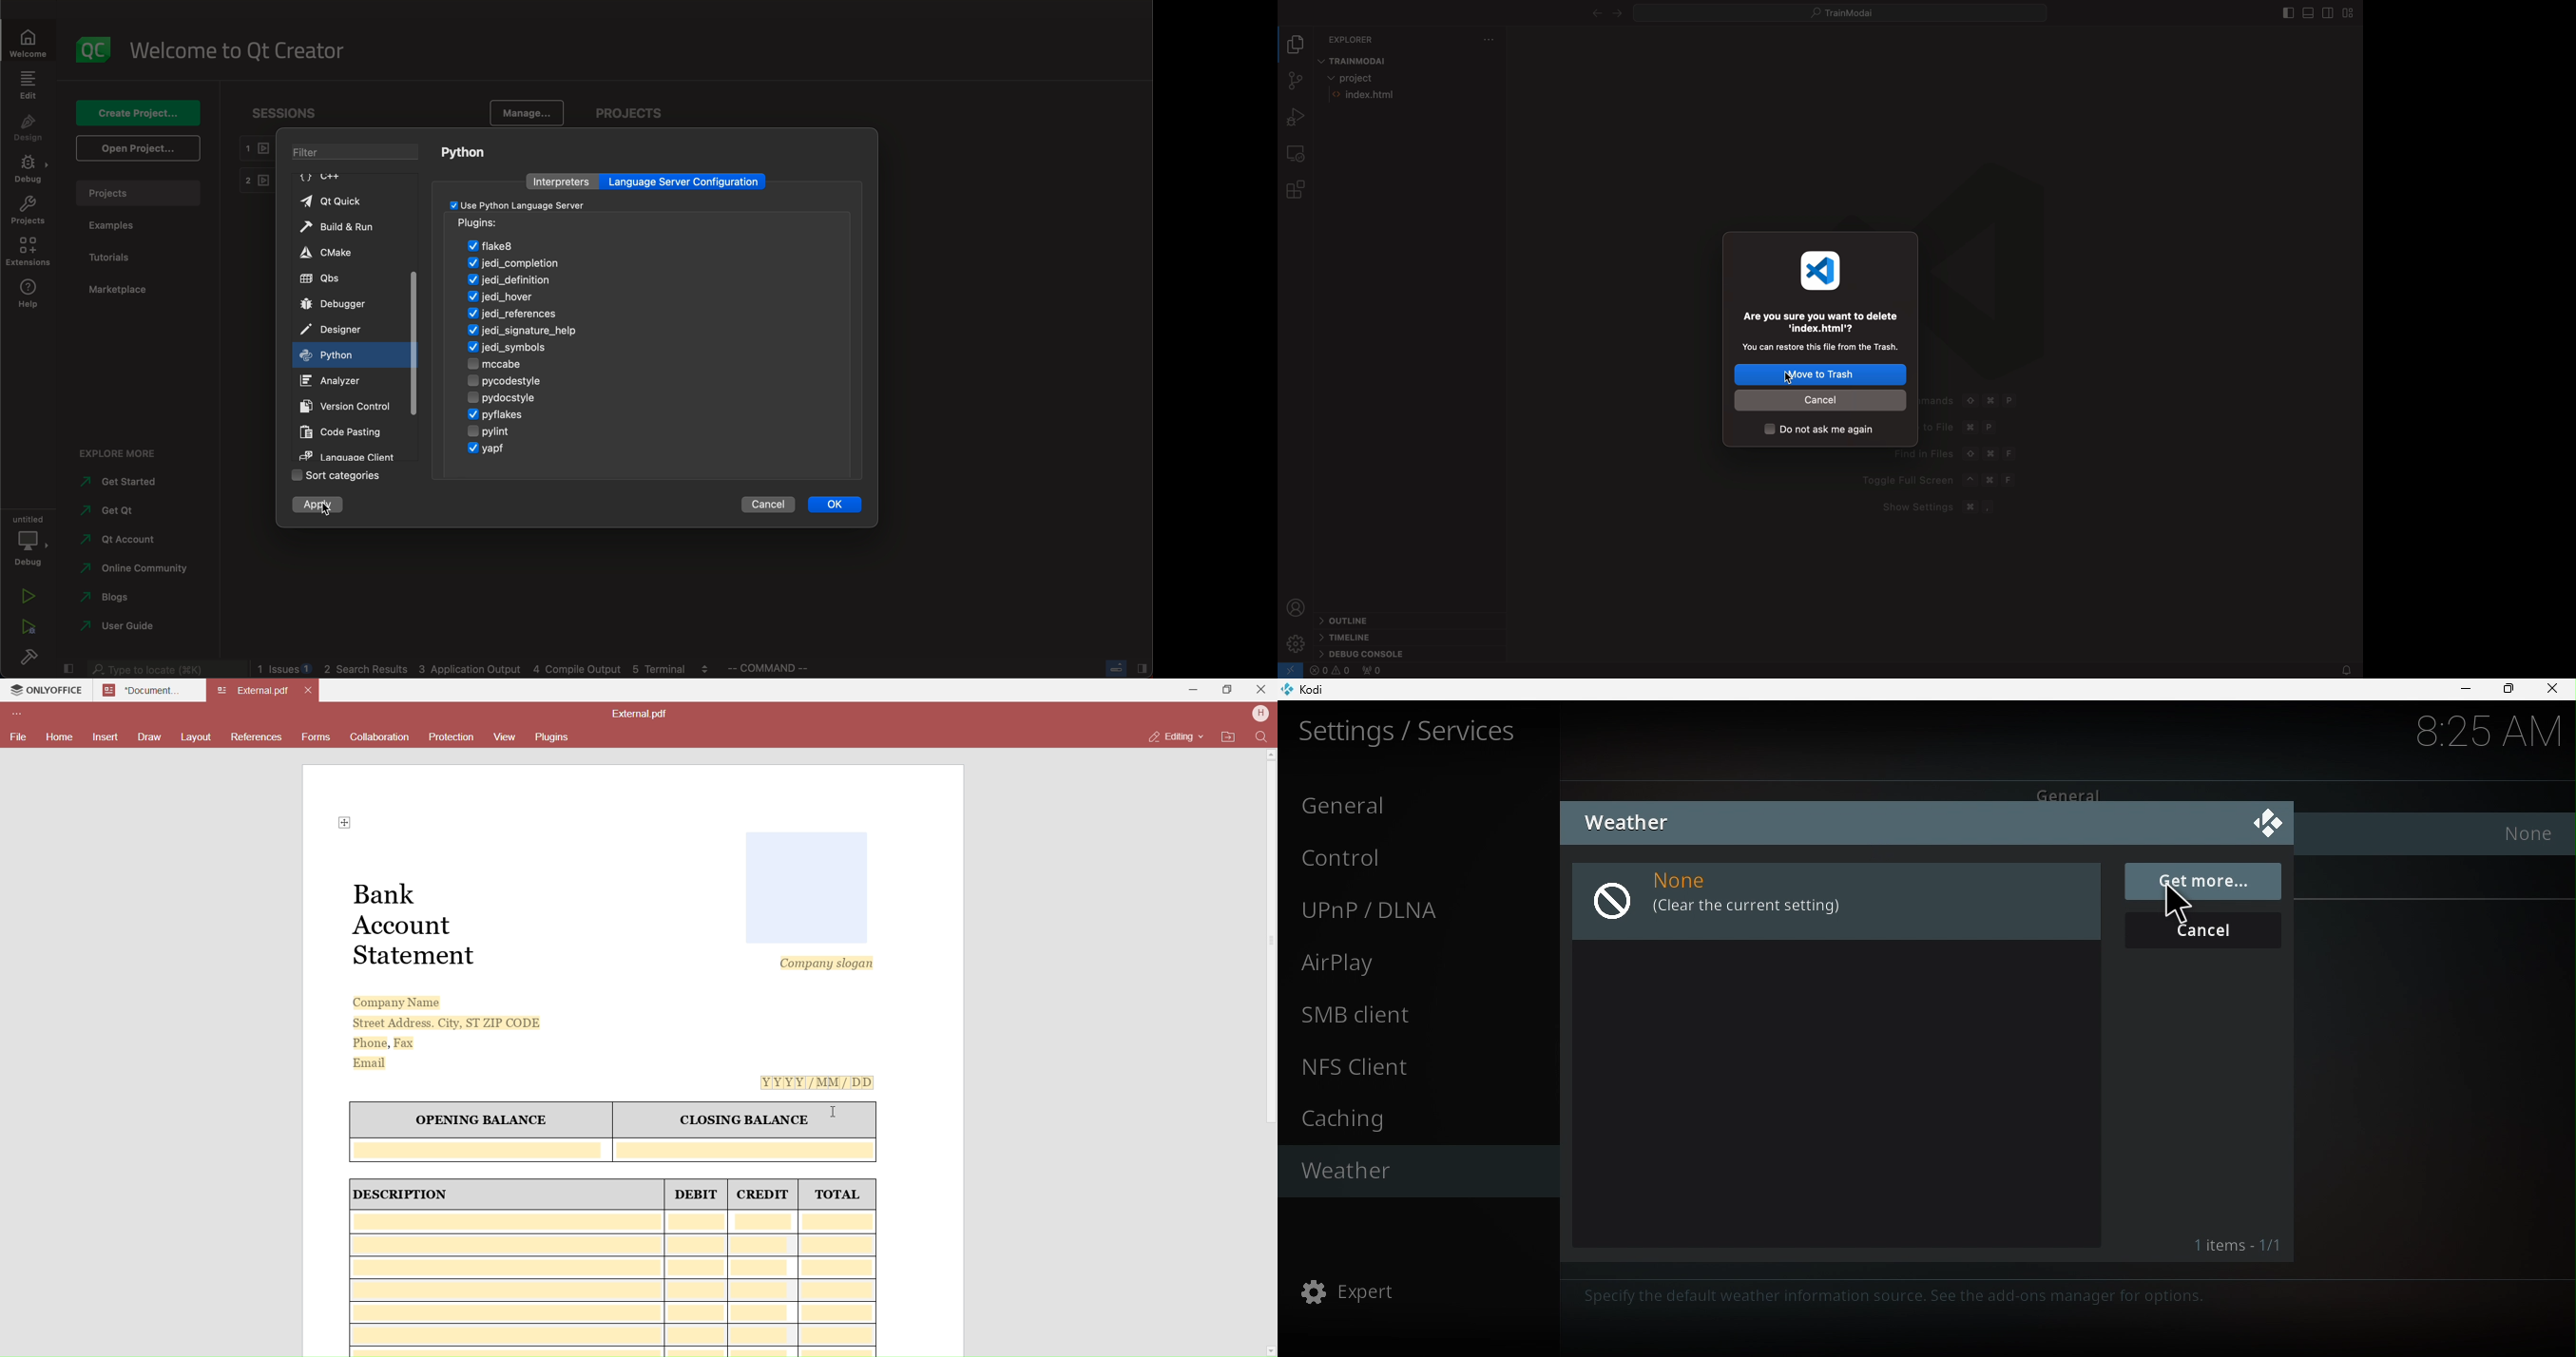 Image resolution: width=2576 pixels, height=1372 pixels. What do you see at coordinates (437, 1023) in the screenshot?
I see `Street Address. City, ST ZIP CODE` at bounding box center [437, 1023].